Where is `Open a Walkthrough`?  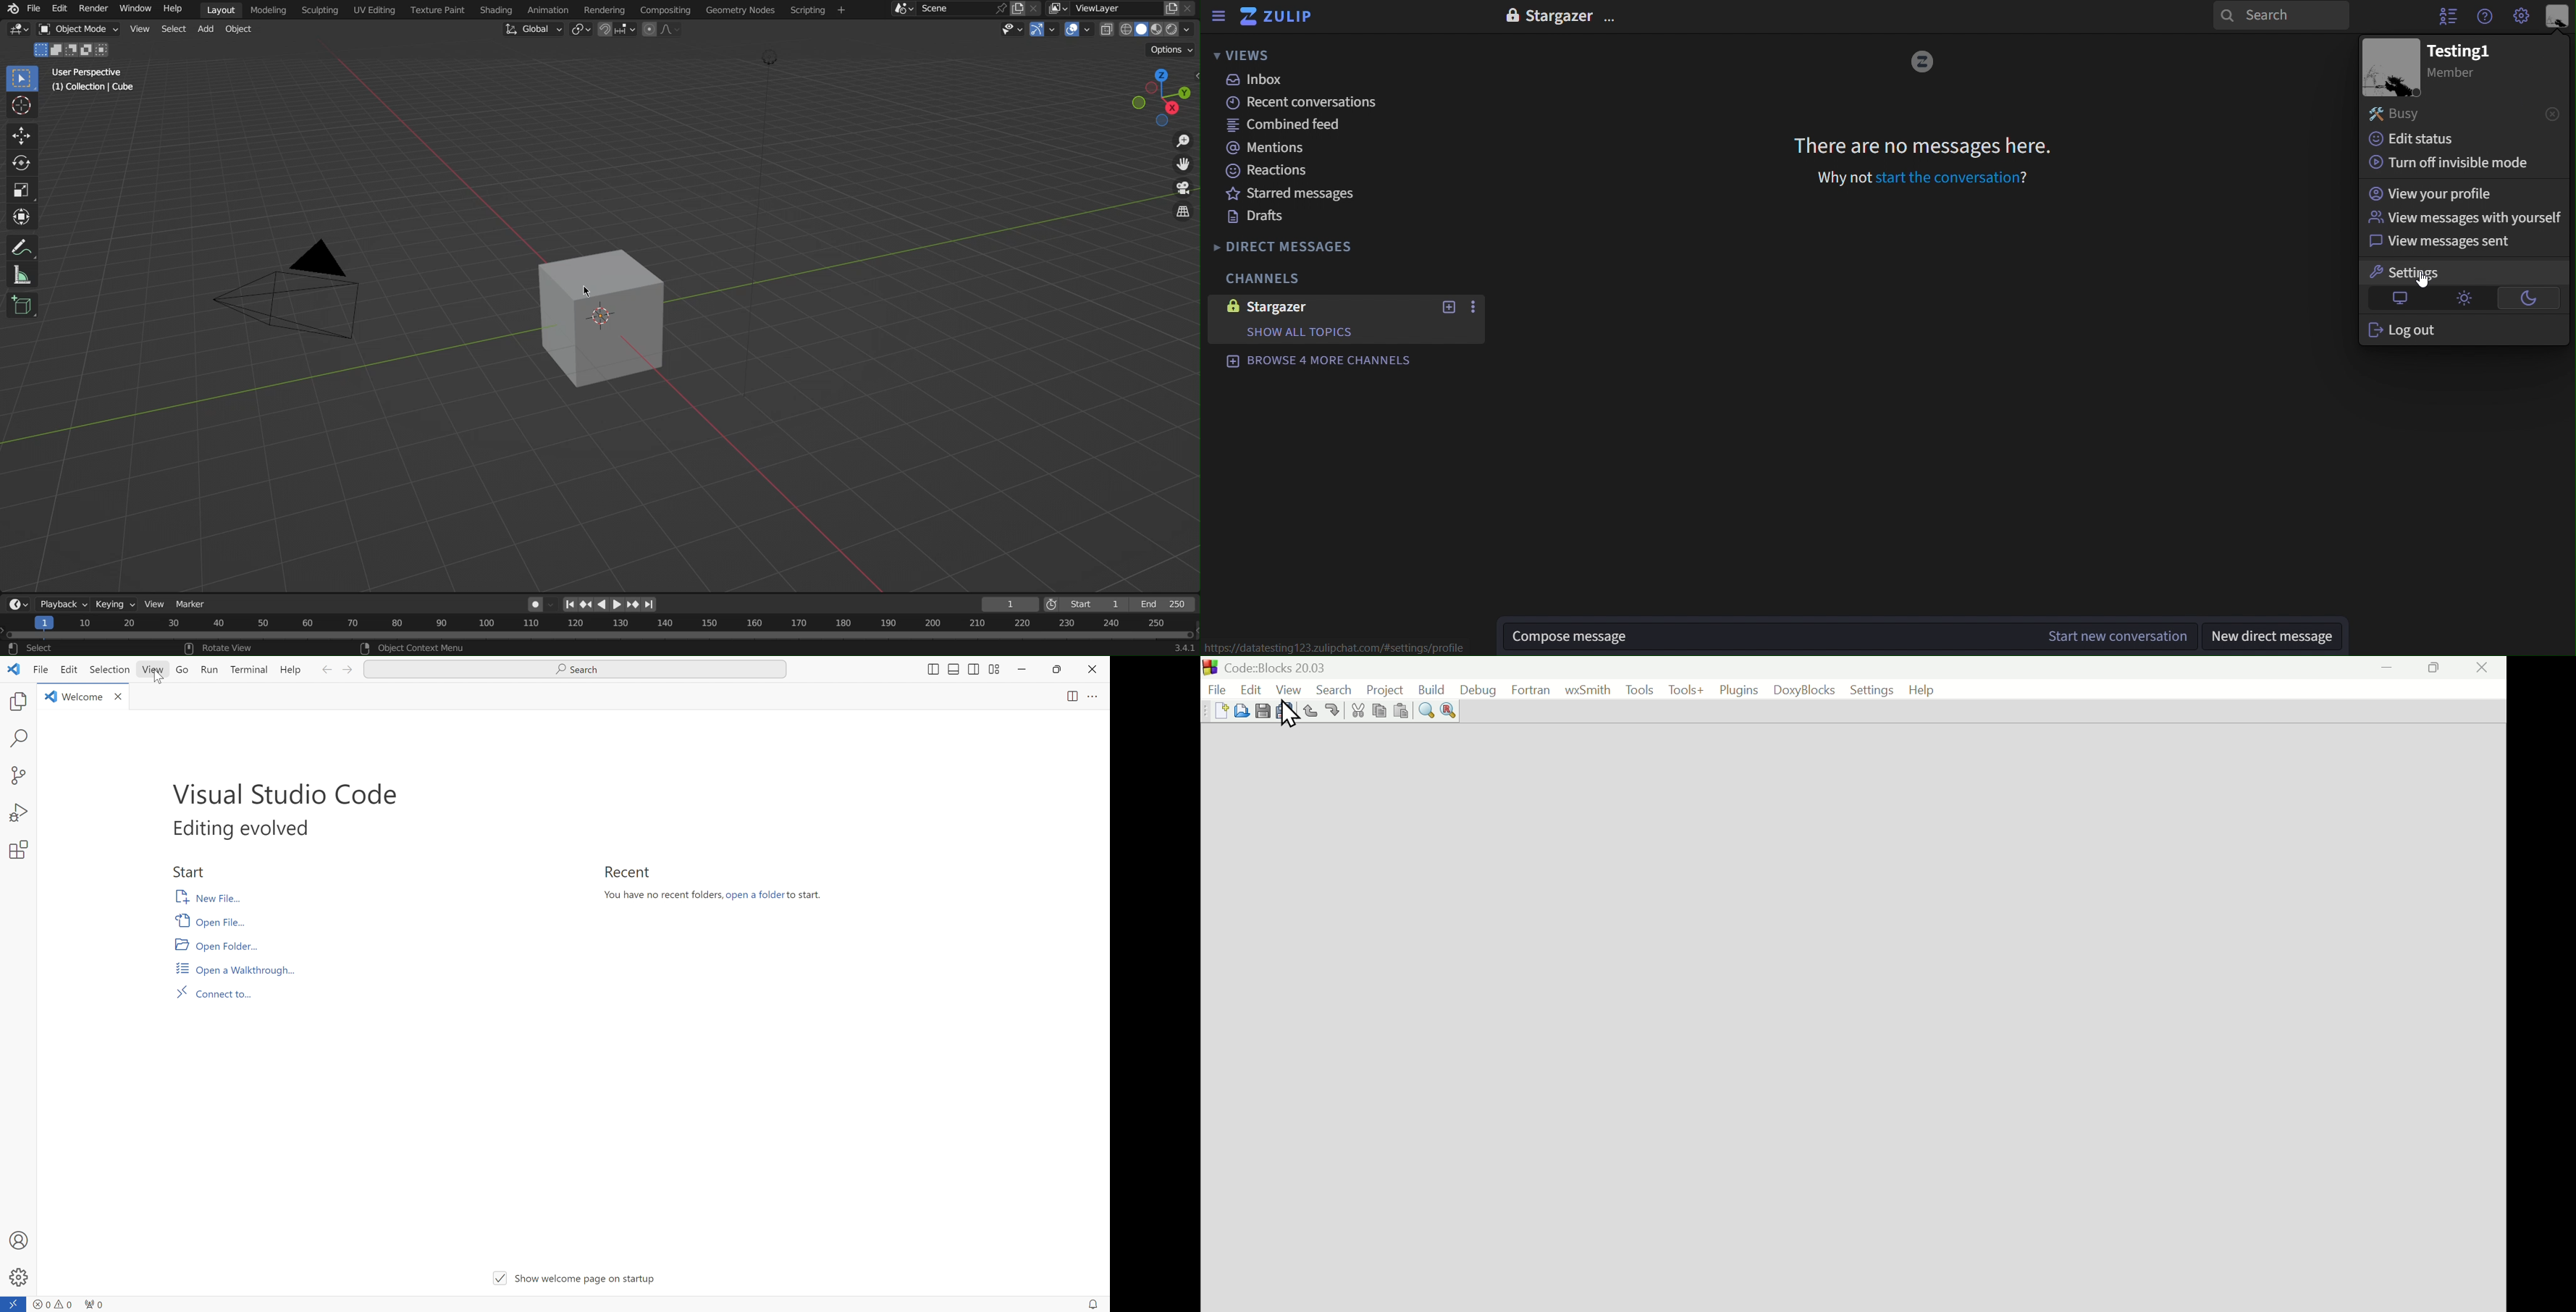
Open a Walkthrough is located at coordinates (235, 970).